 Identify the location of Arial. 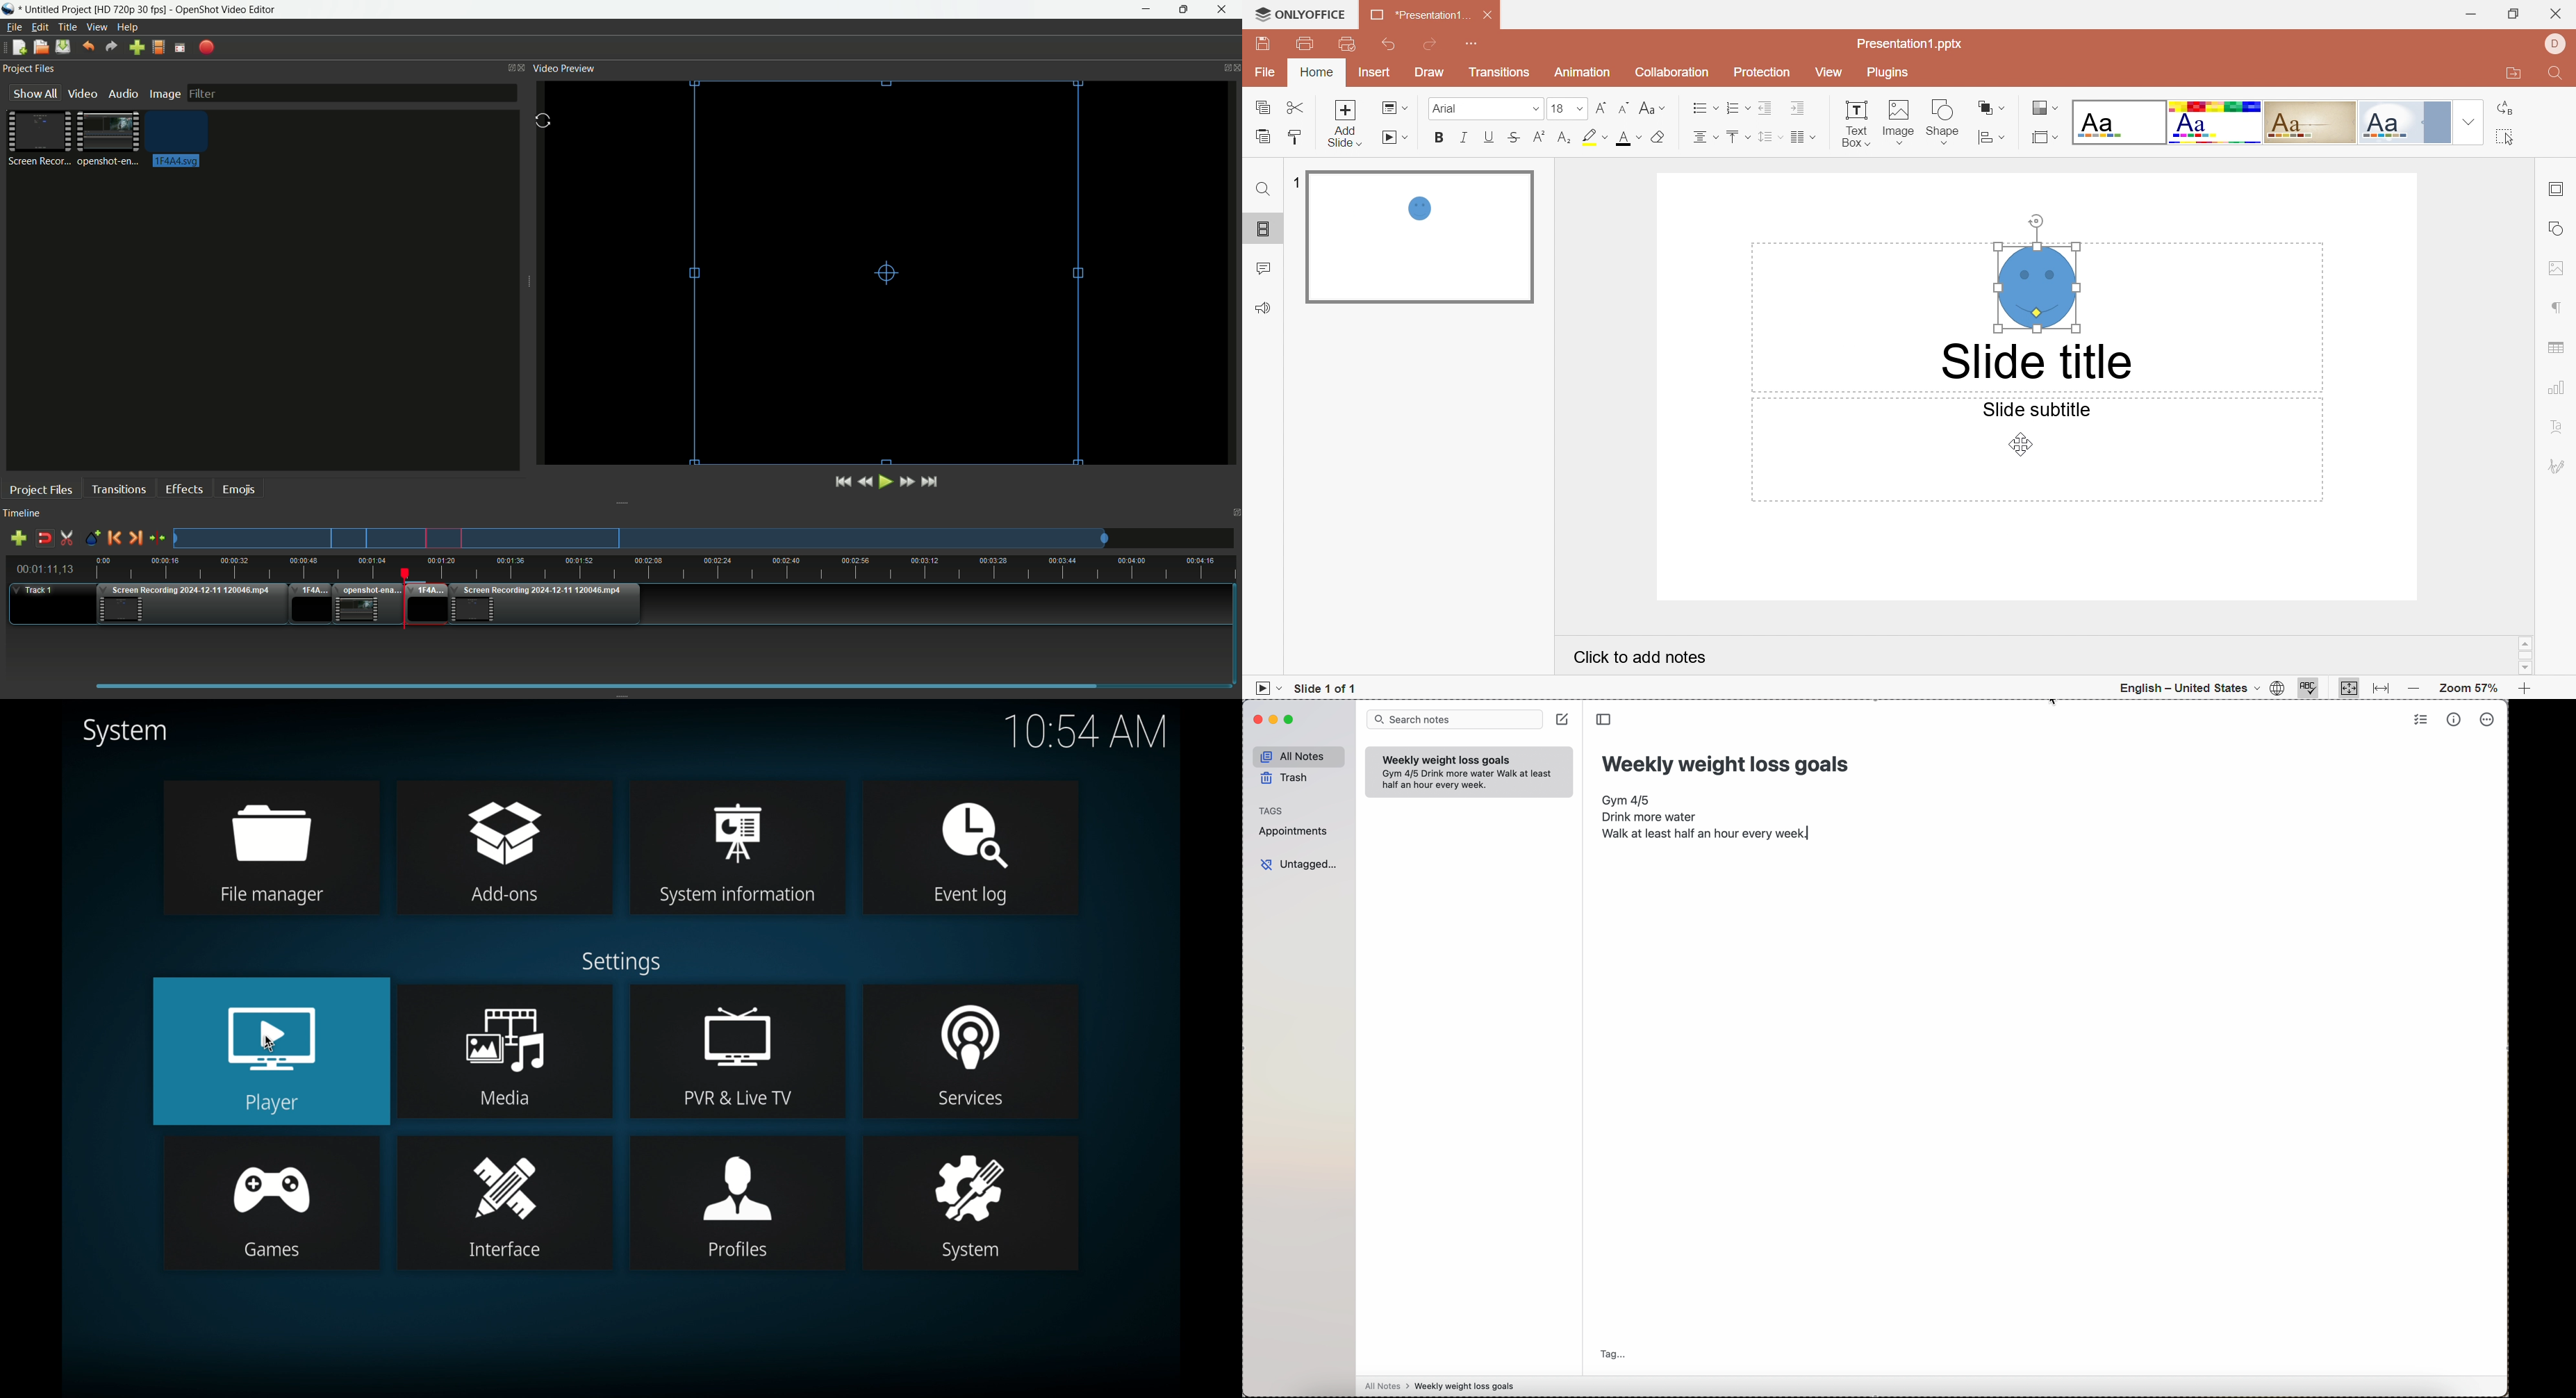
(1468, 111).